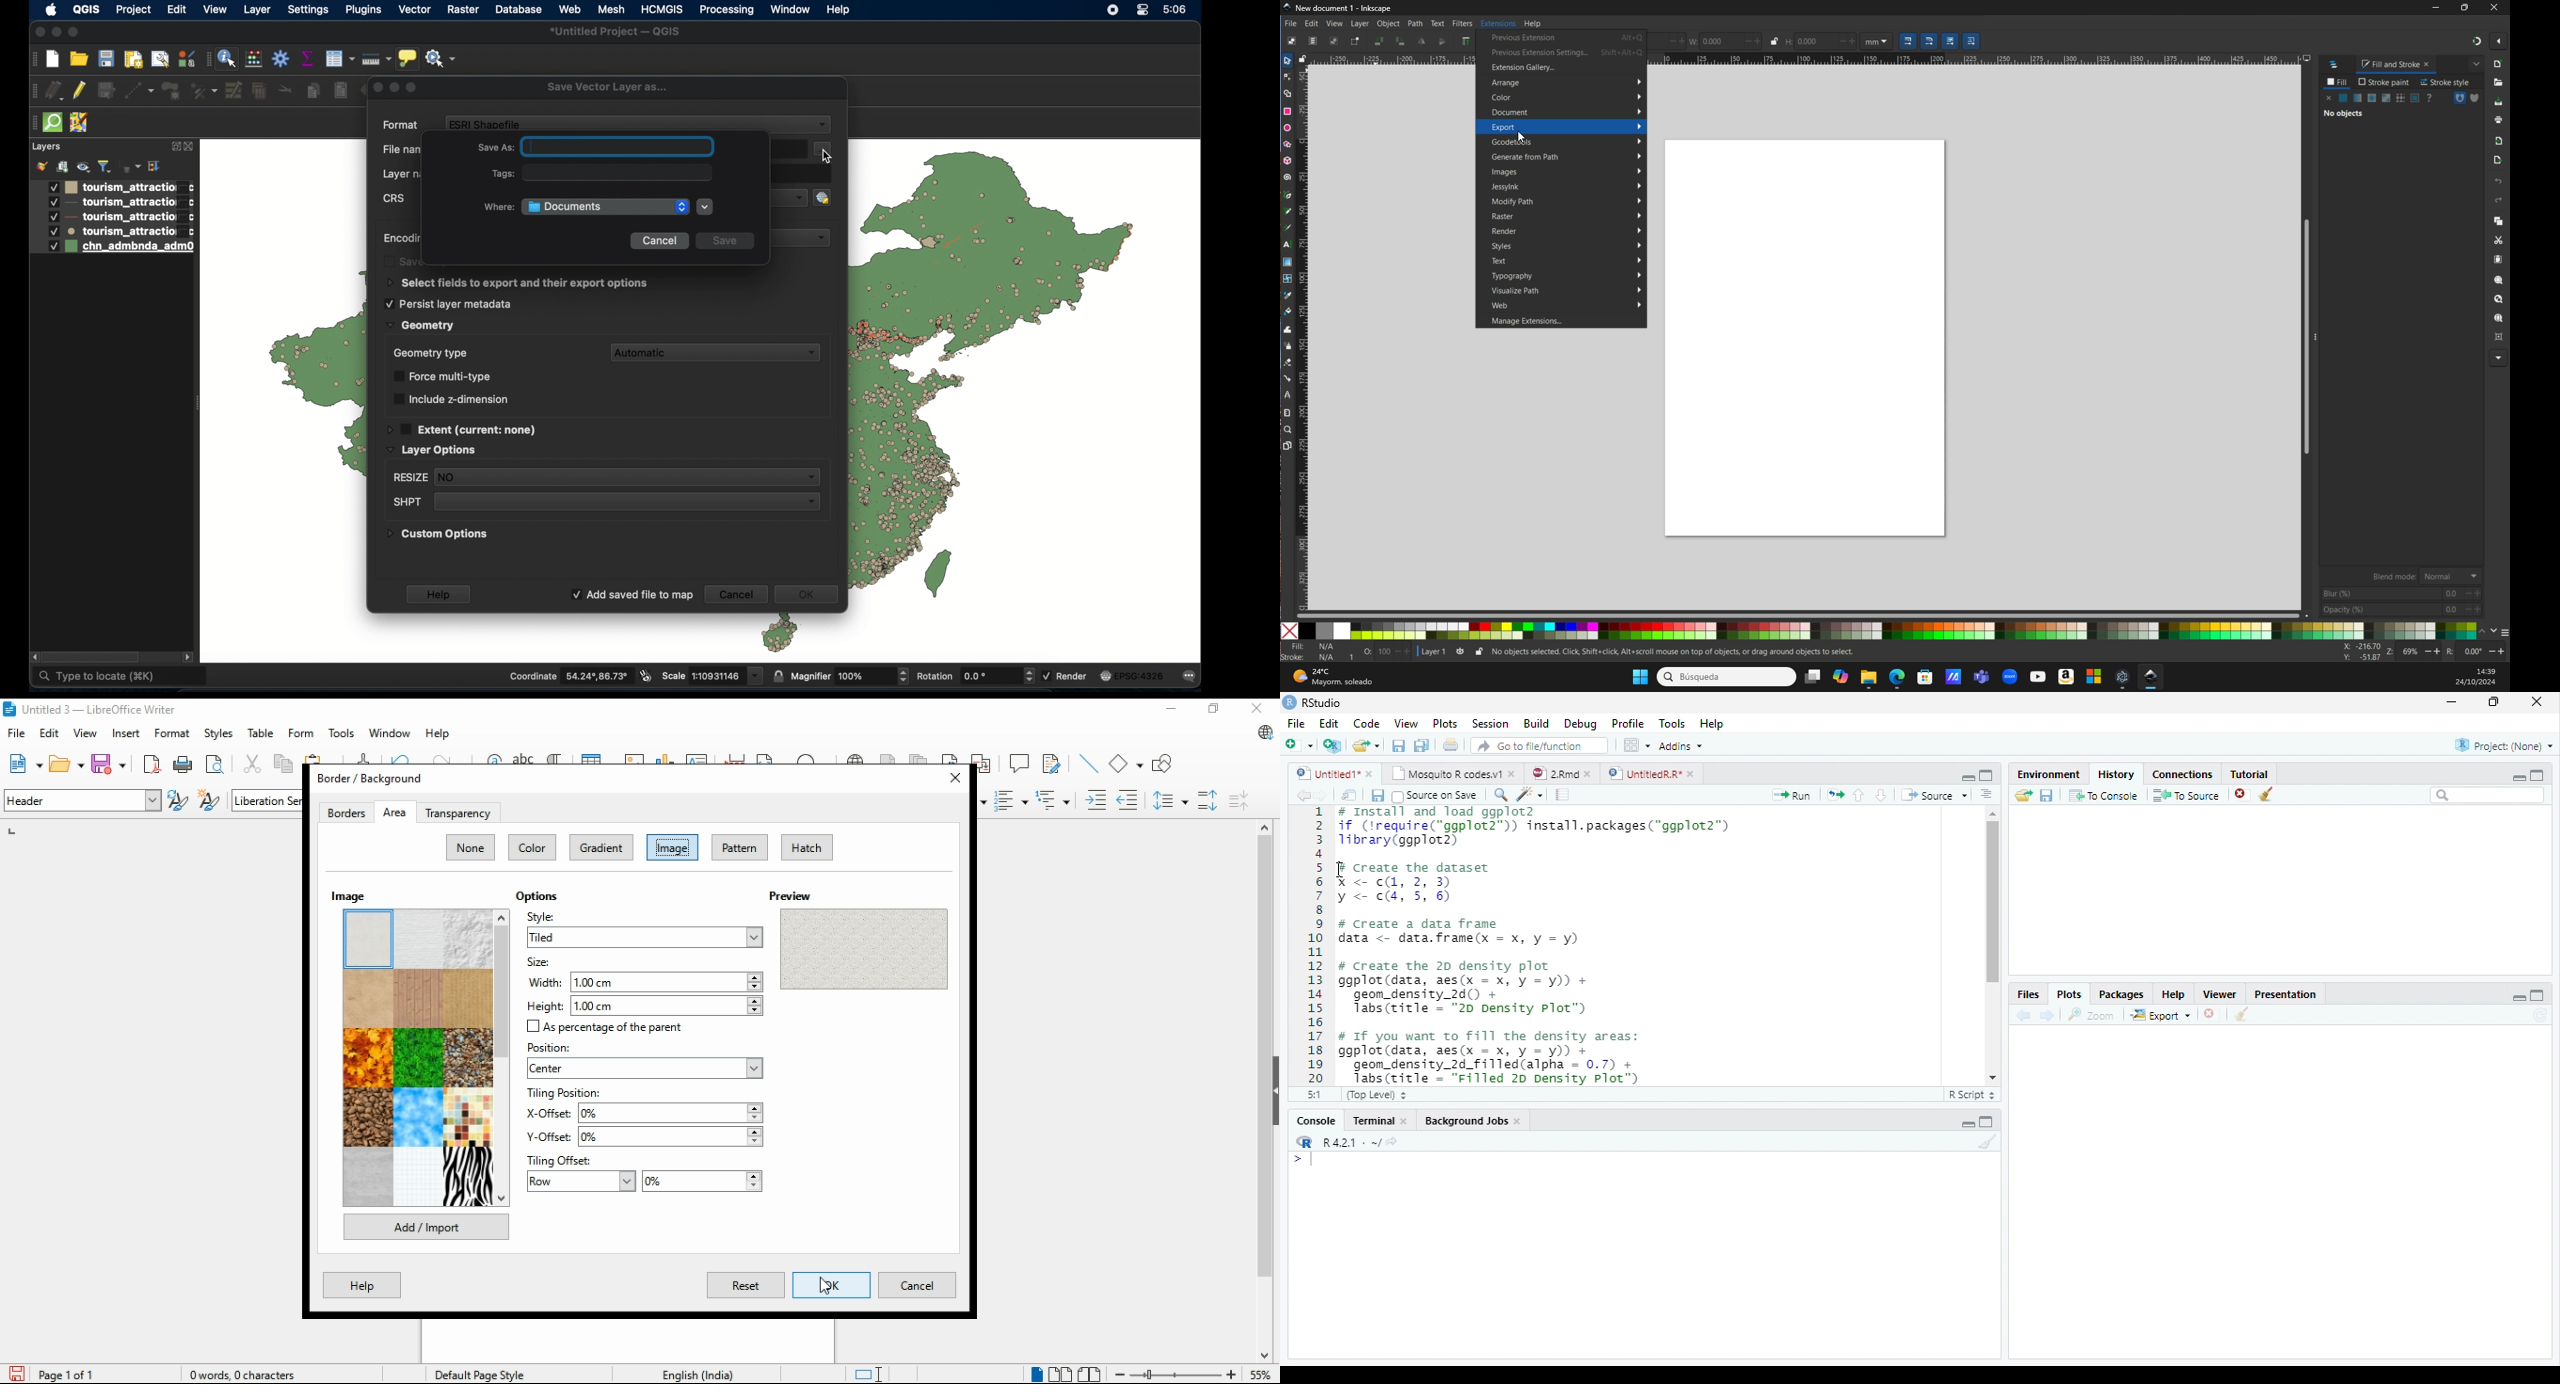 The width and height of the screenshot is (2576, 1400). I want to click on insert line, so click(1089, 763).